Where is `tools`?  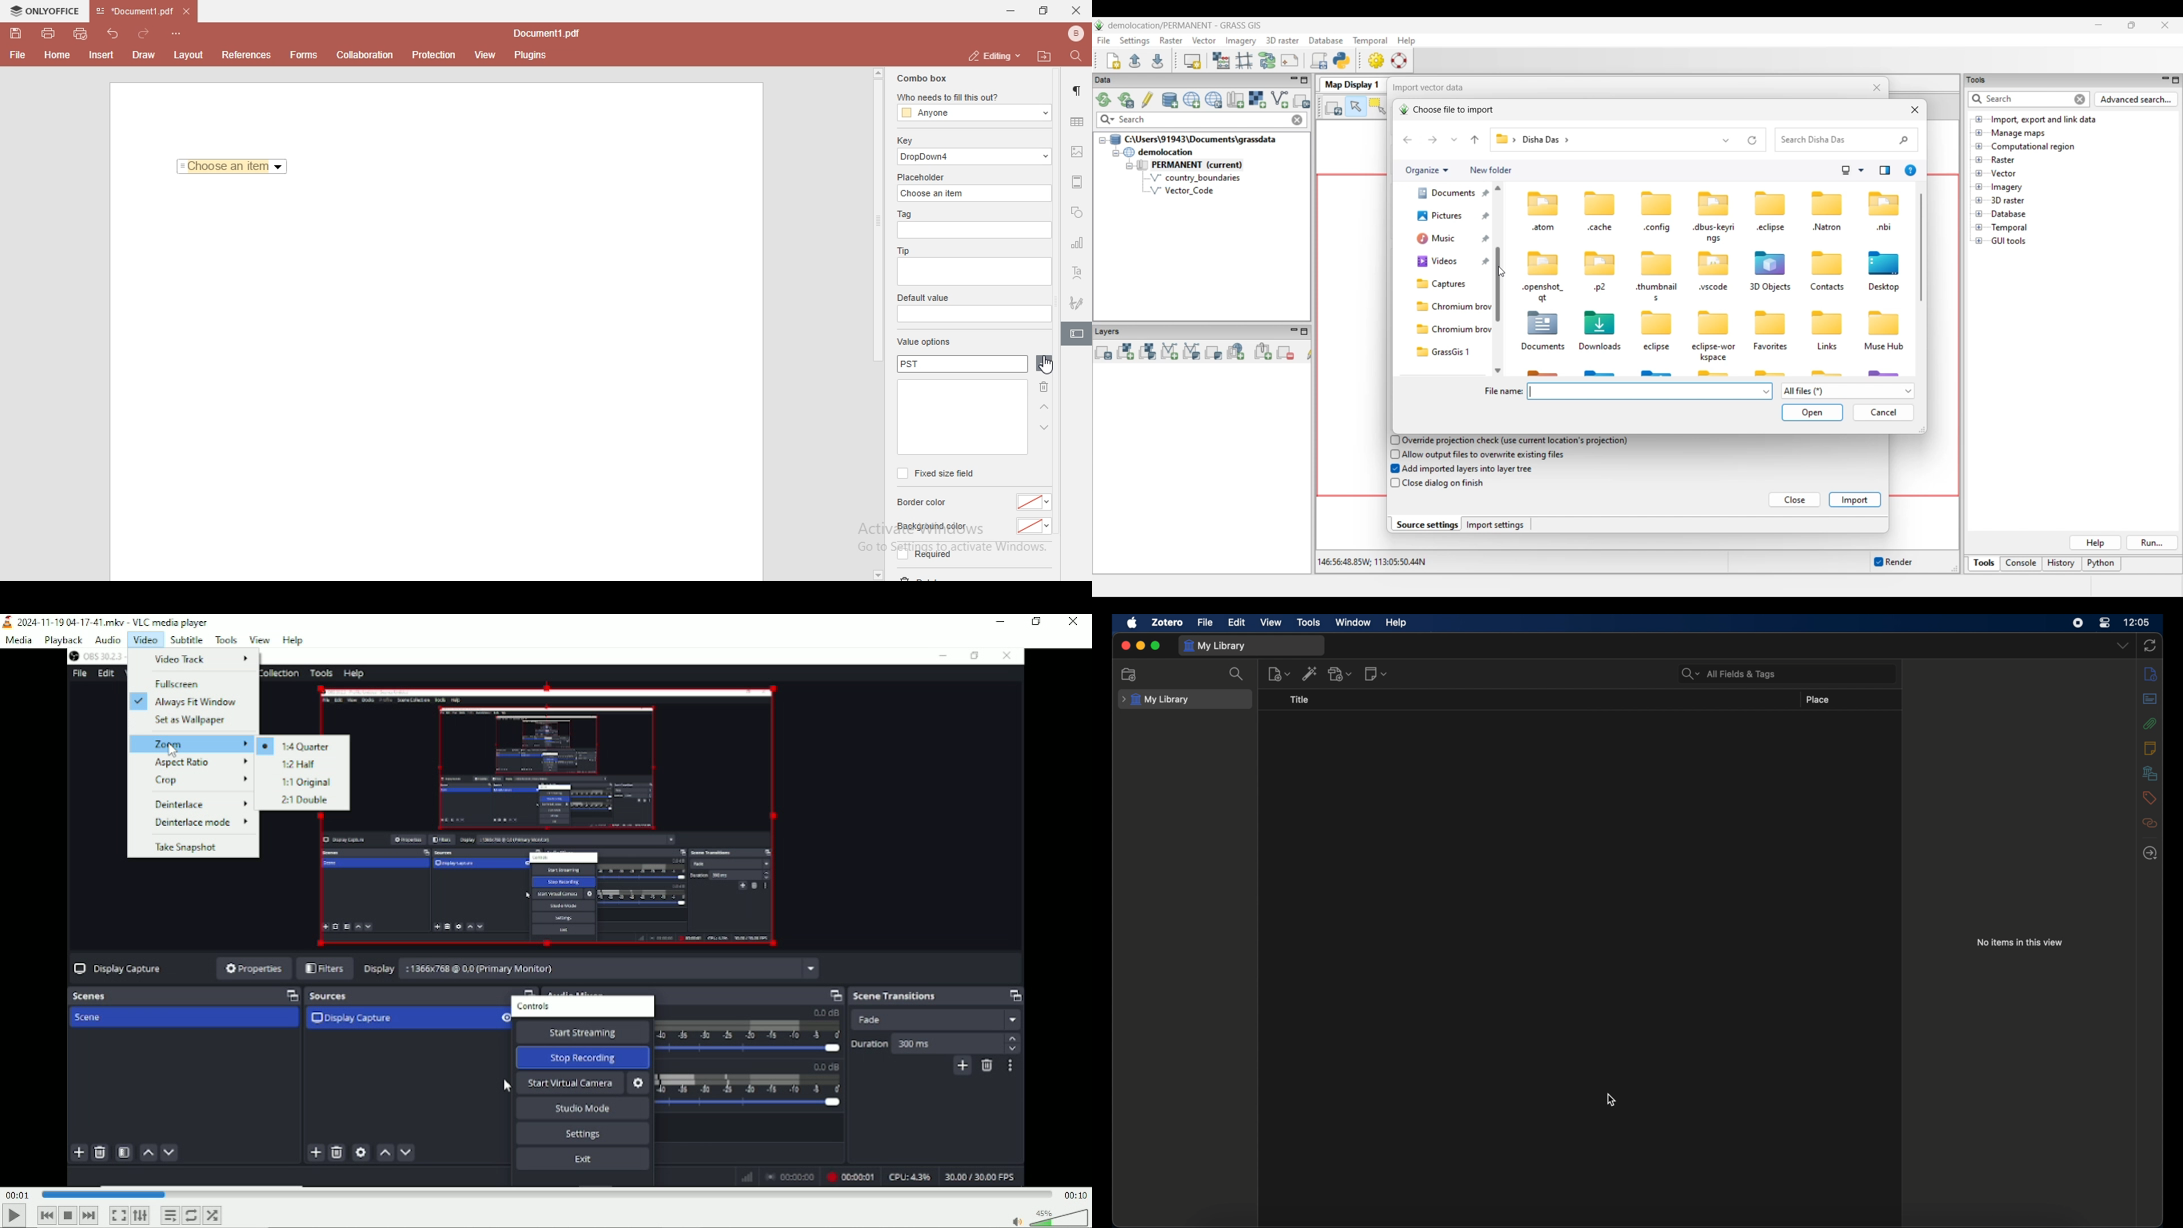
tools is located at coordinates (1309, 623).